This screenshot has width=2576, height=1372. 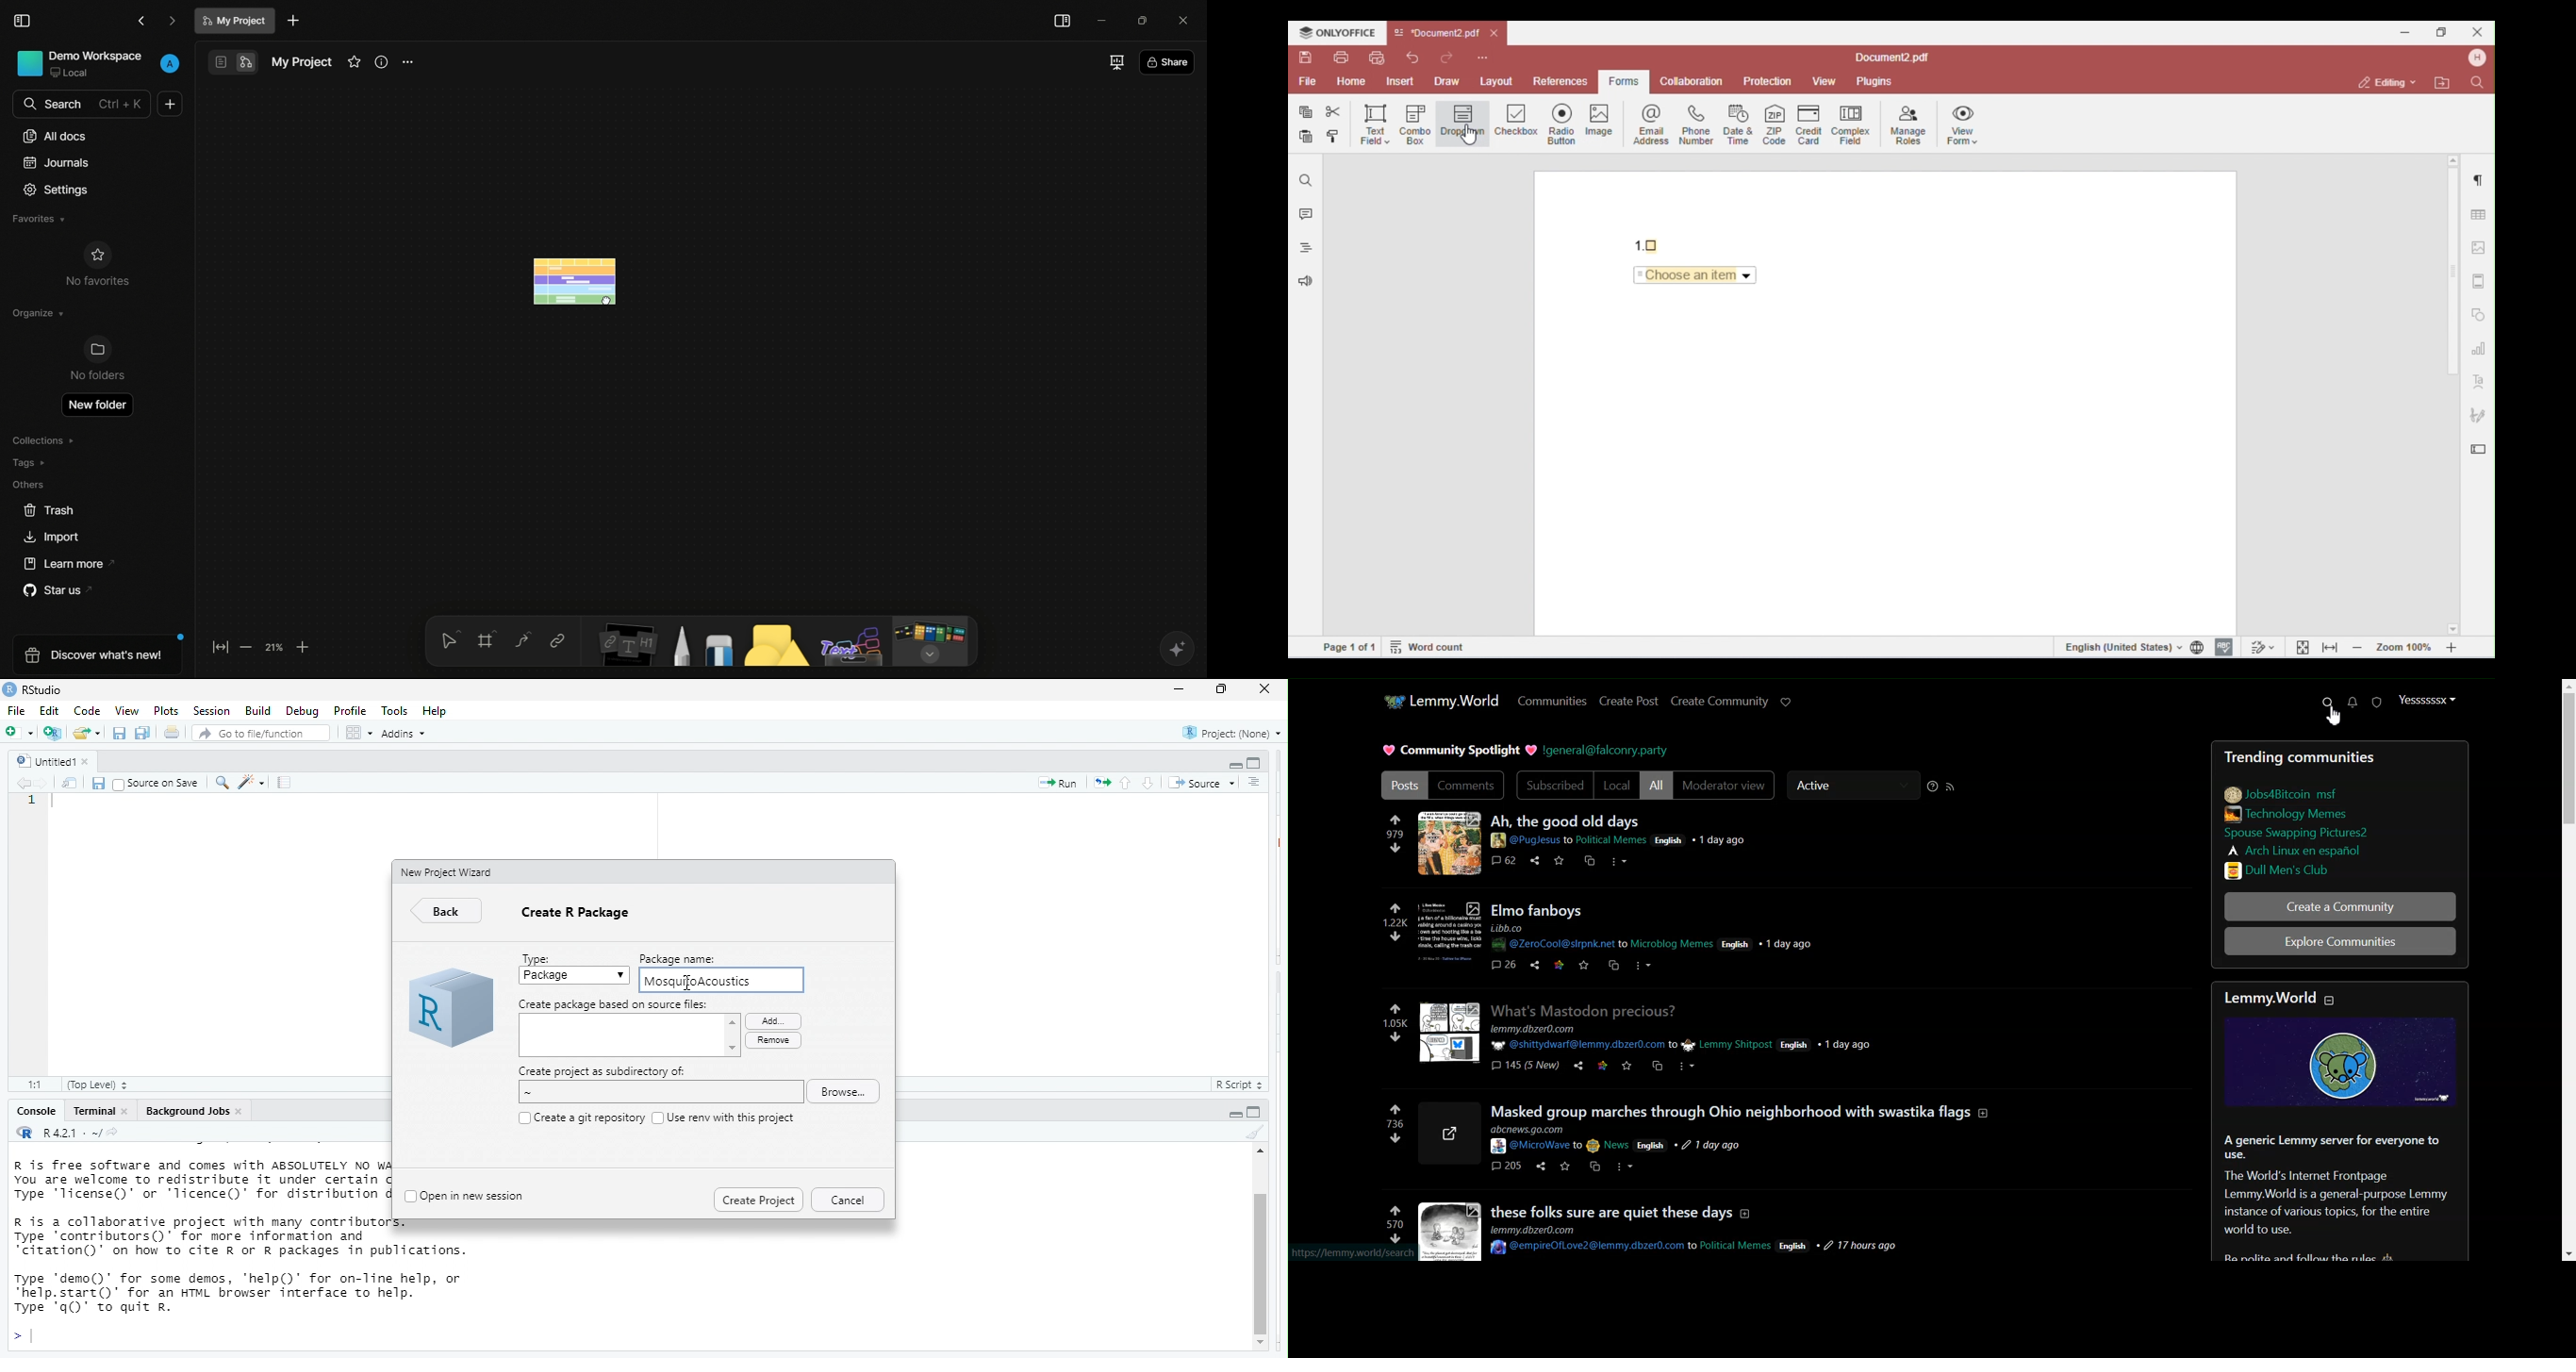 What do you see at coordinates (25, 784) in the screenshot?
I see `go back to the previous source location` at bounding box center [25, 784].